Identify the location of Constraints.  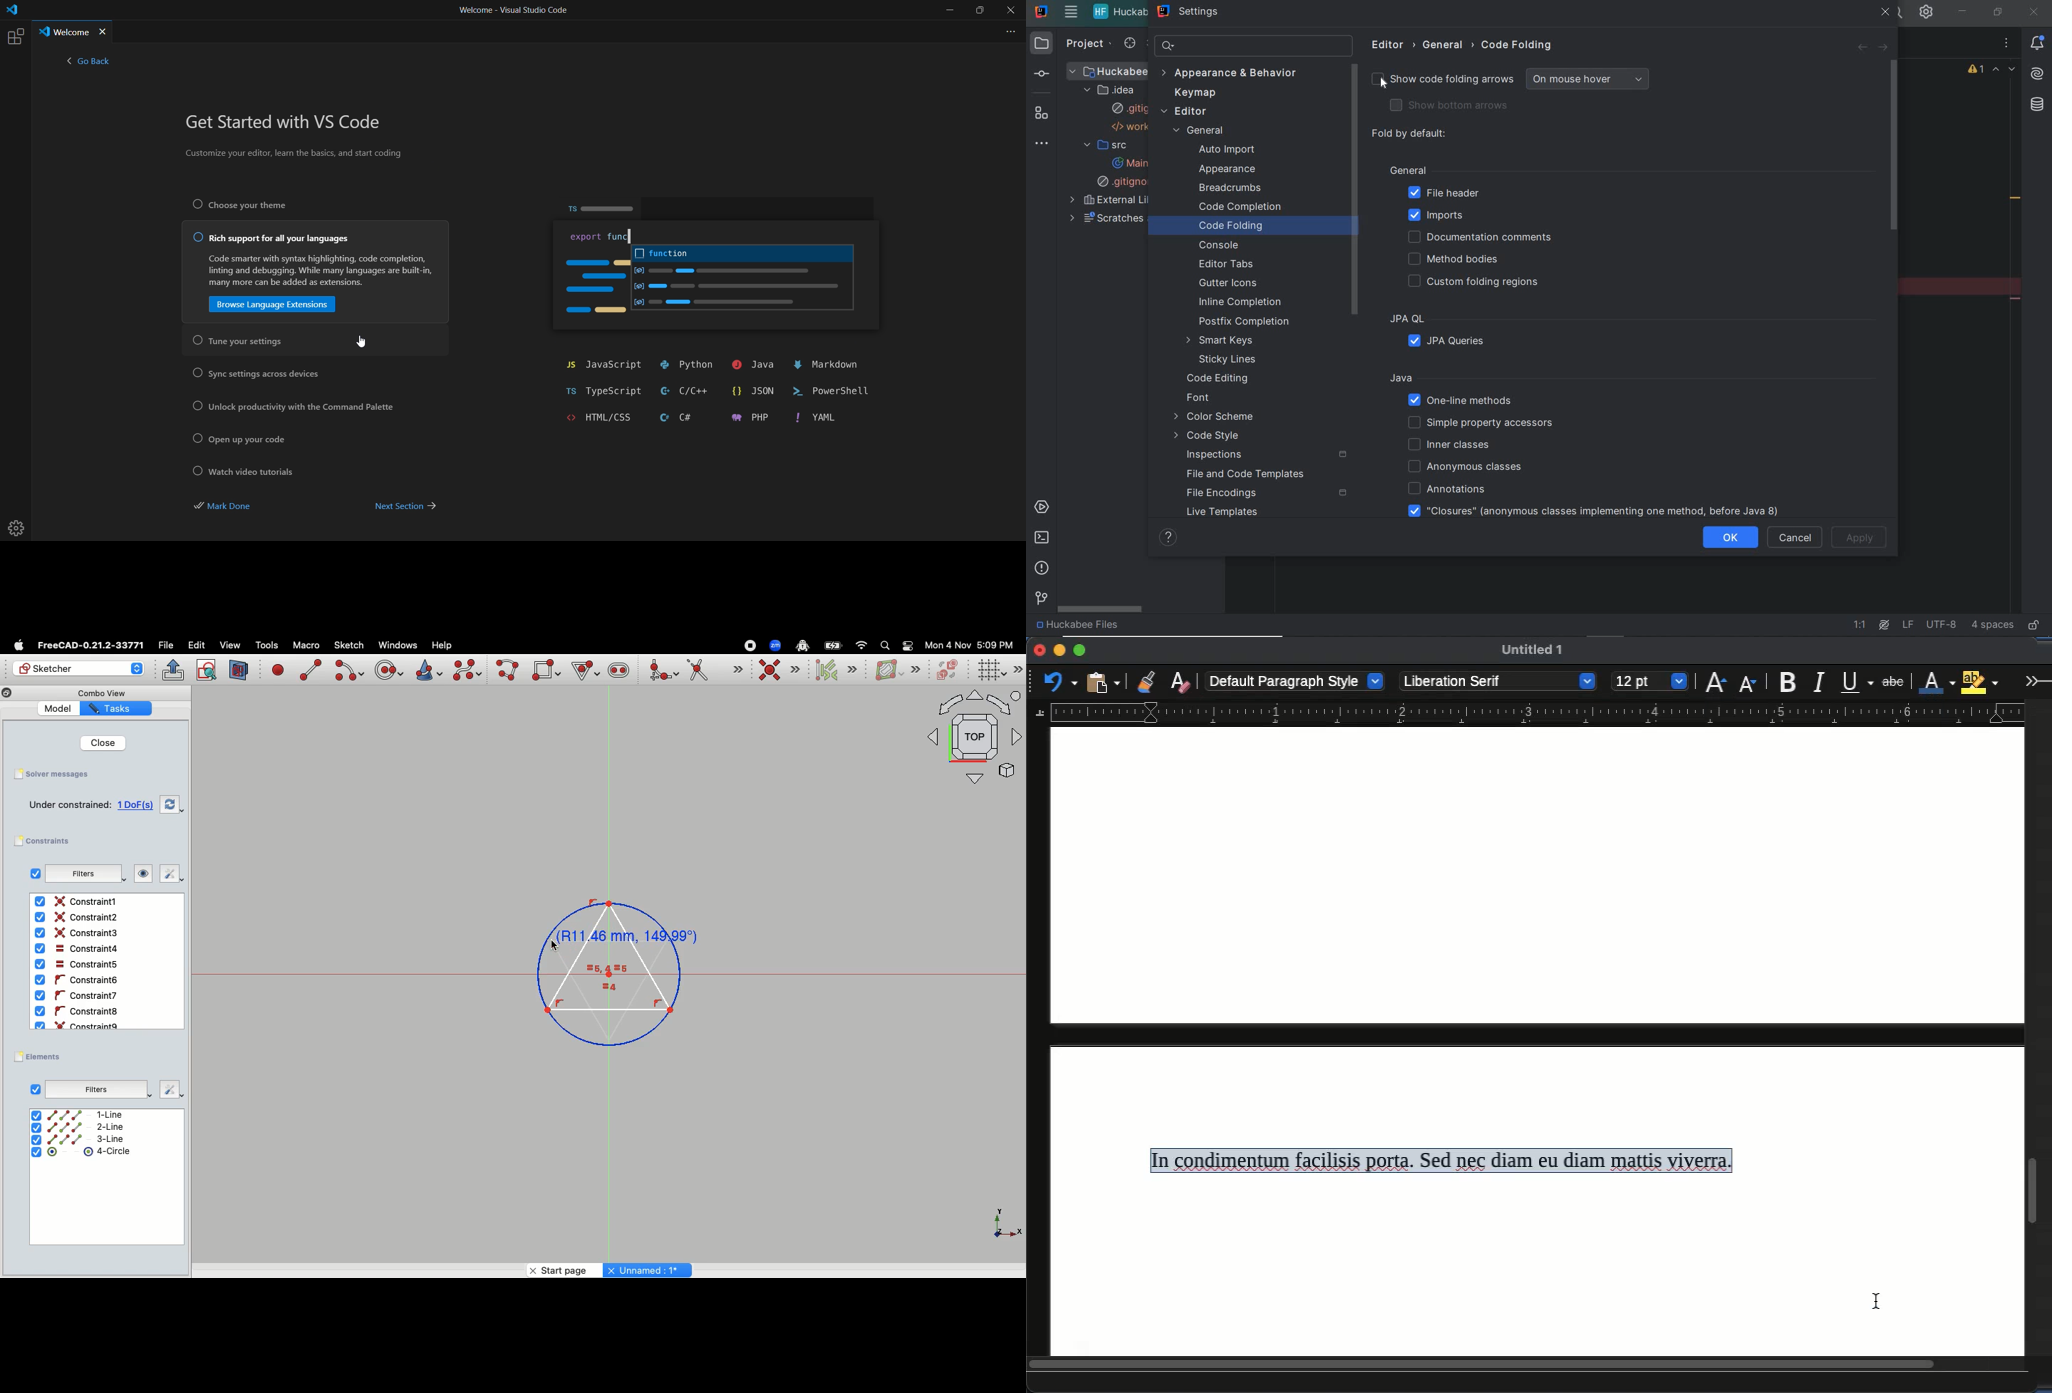
(48, 841).